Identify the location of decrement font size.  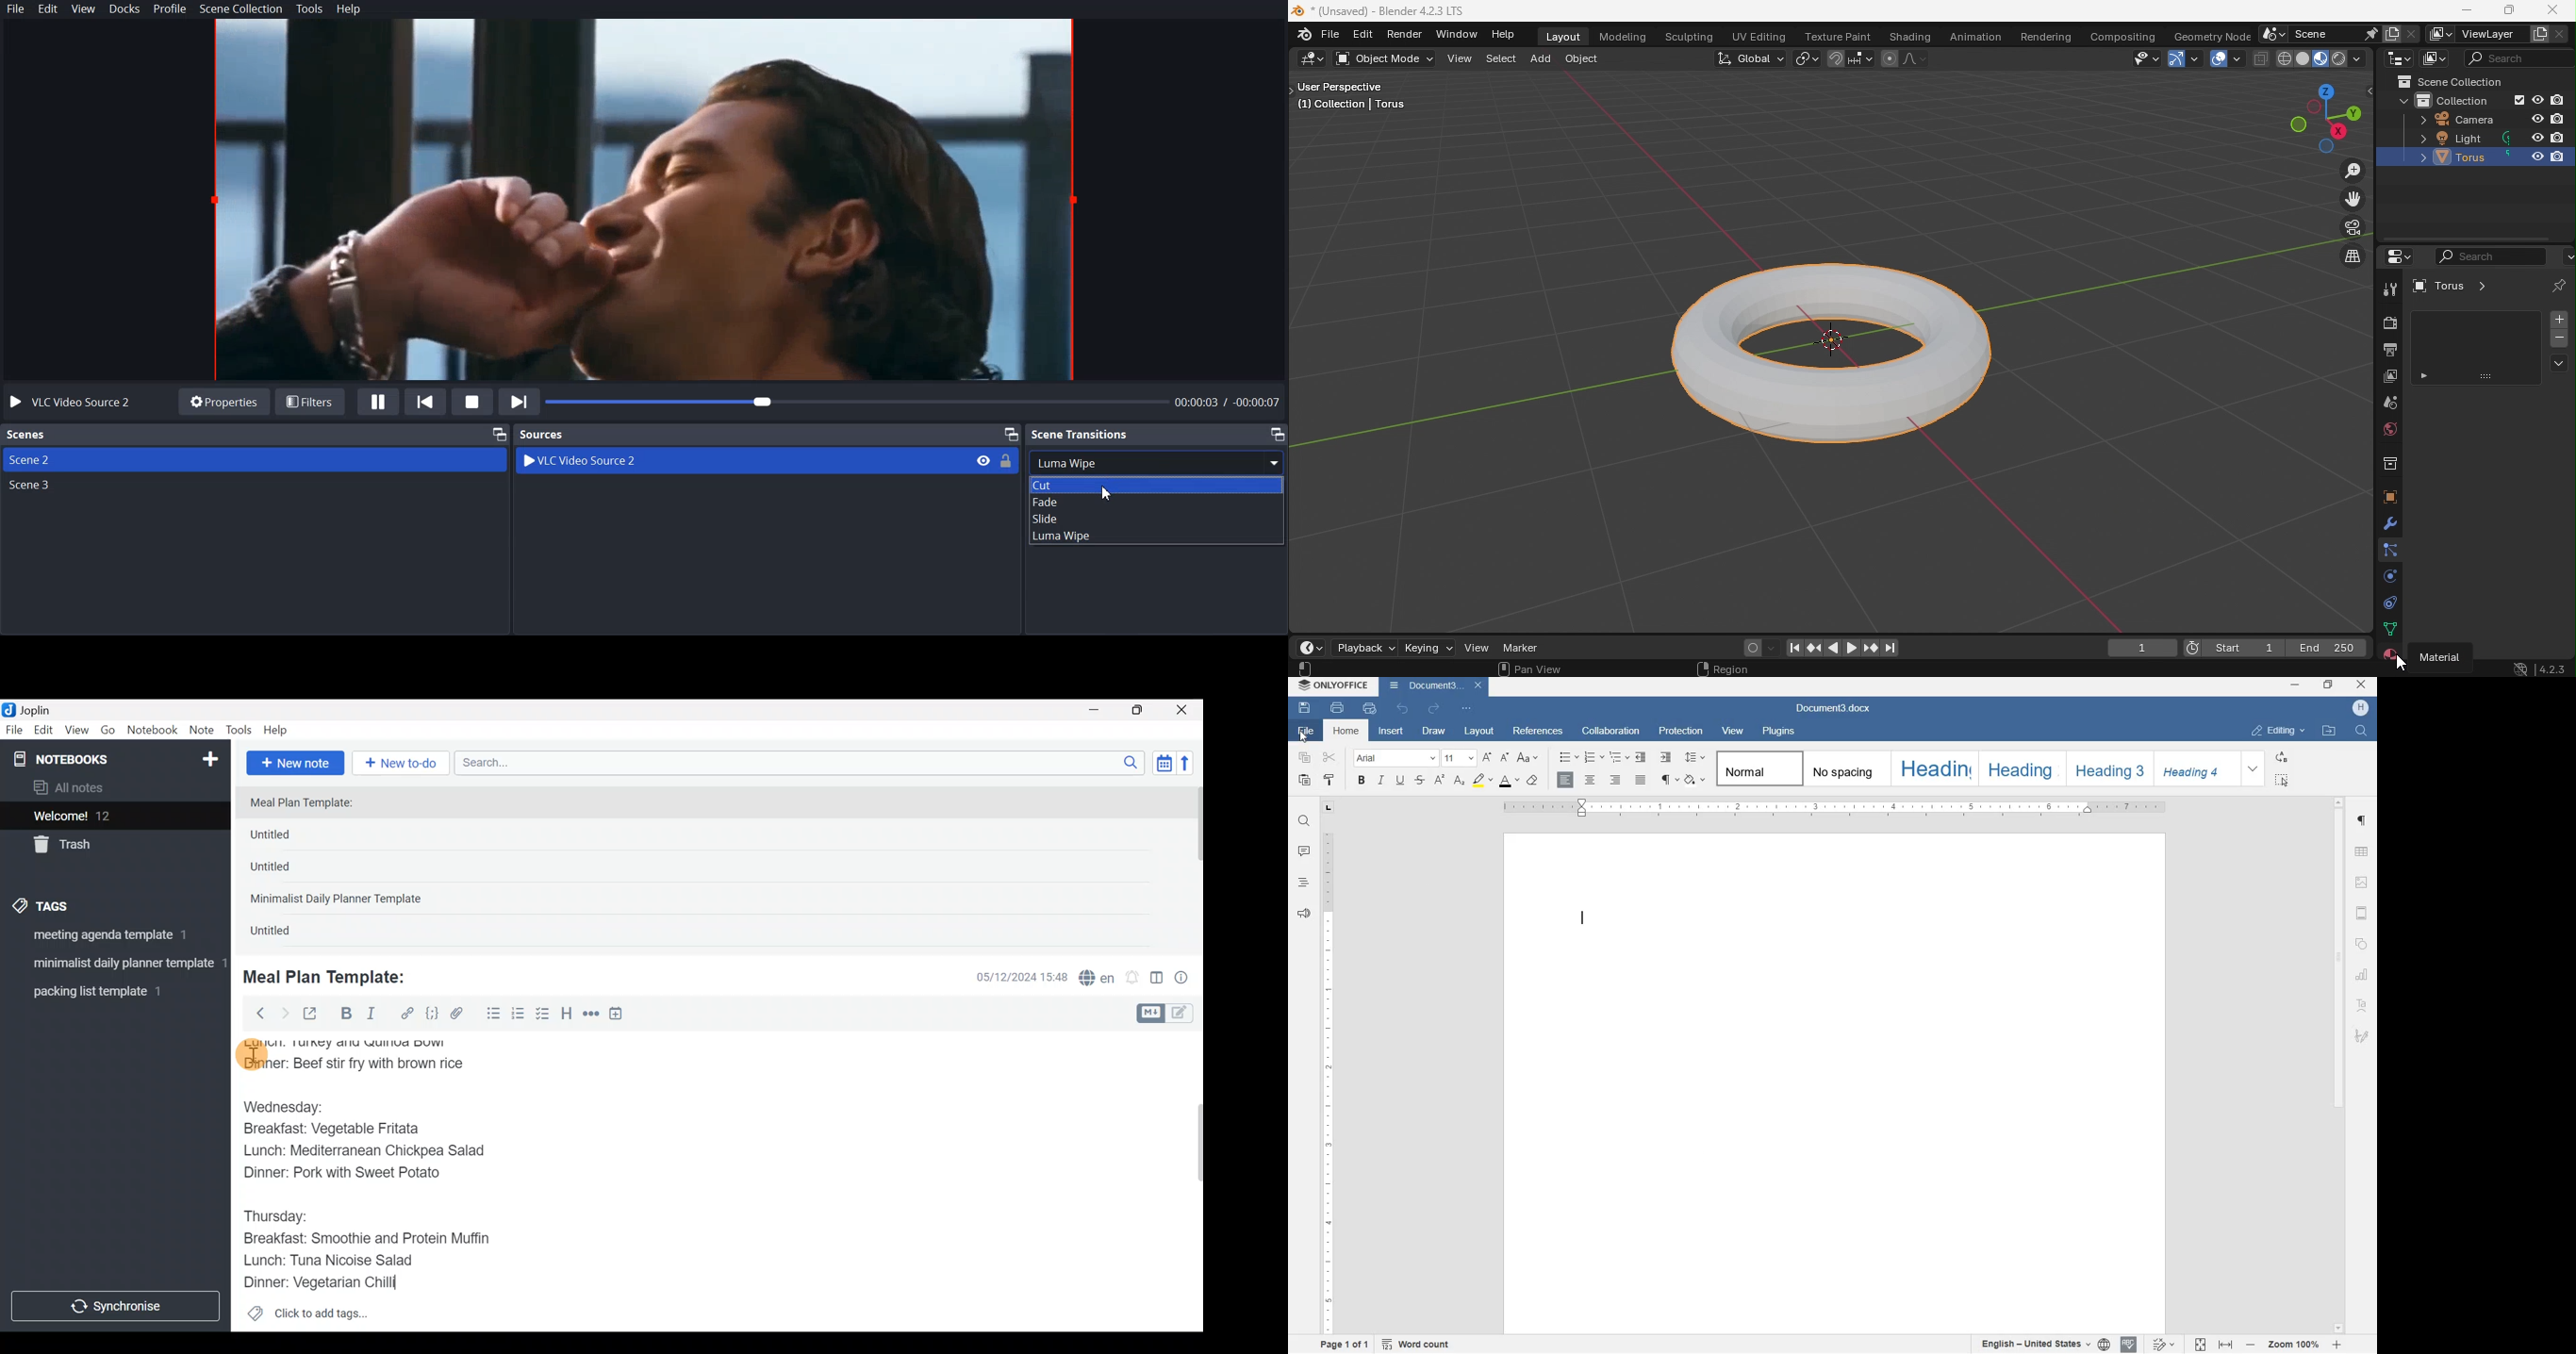
(1505, 757).